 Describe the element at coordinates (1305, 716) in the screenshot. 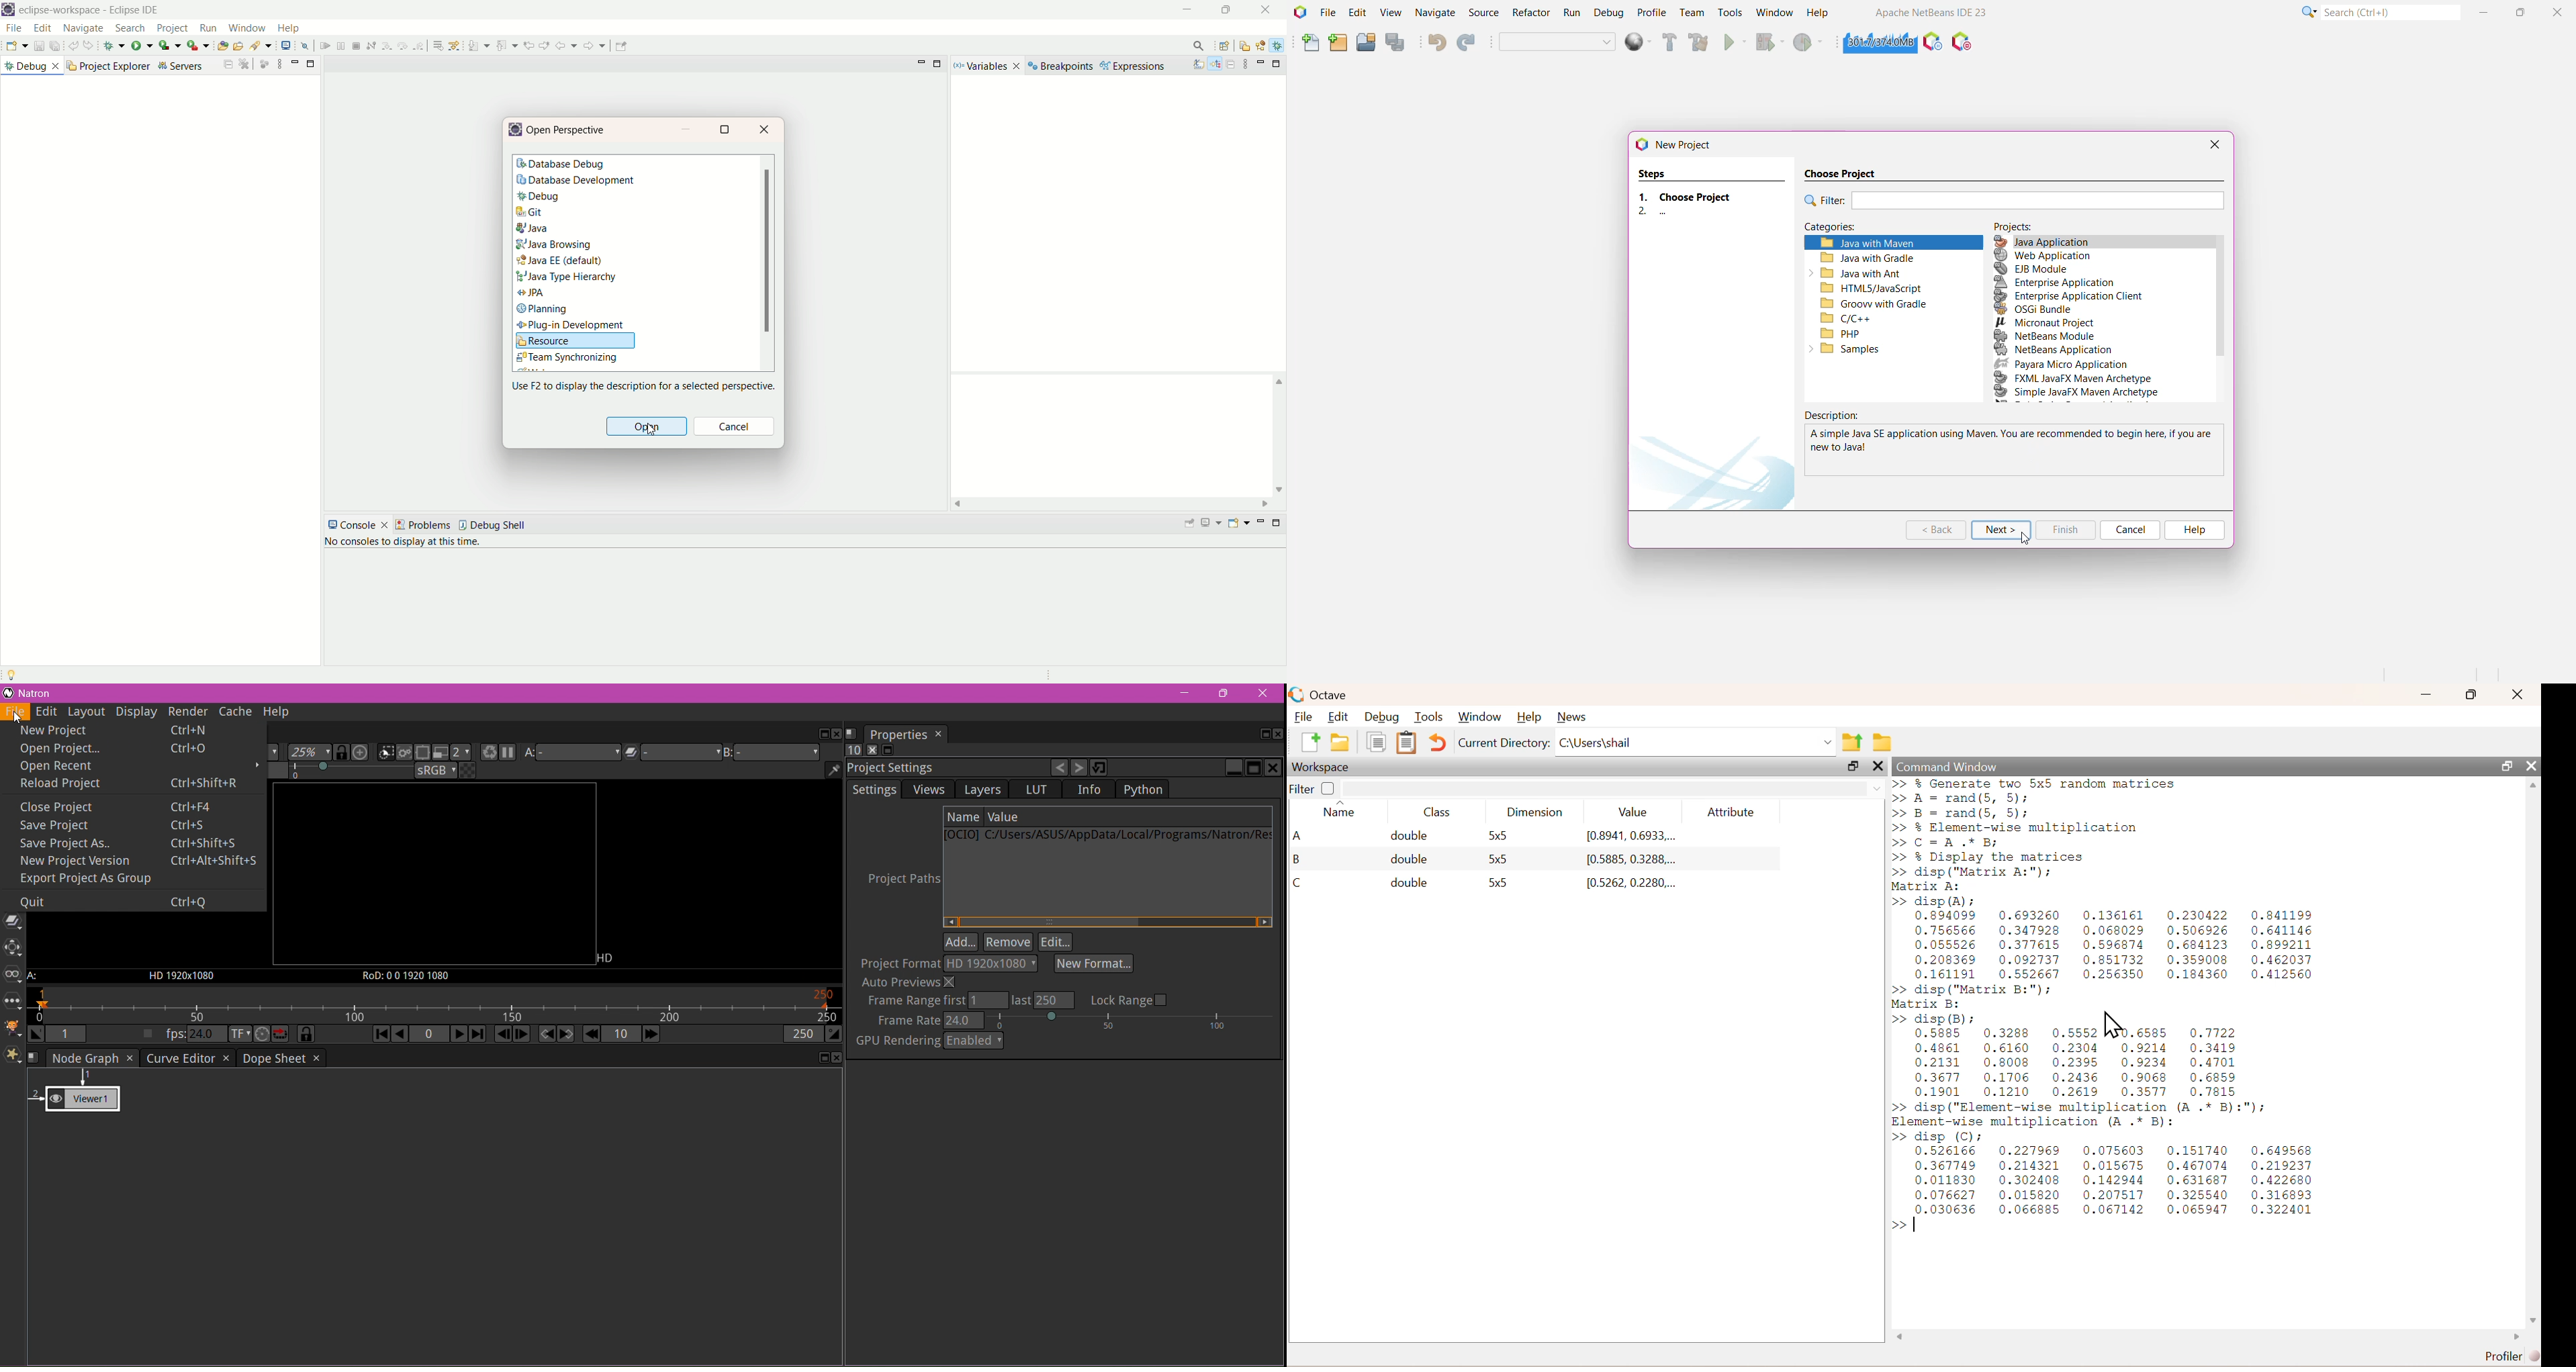

I see `File` at that location.